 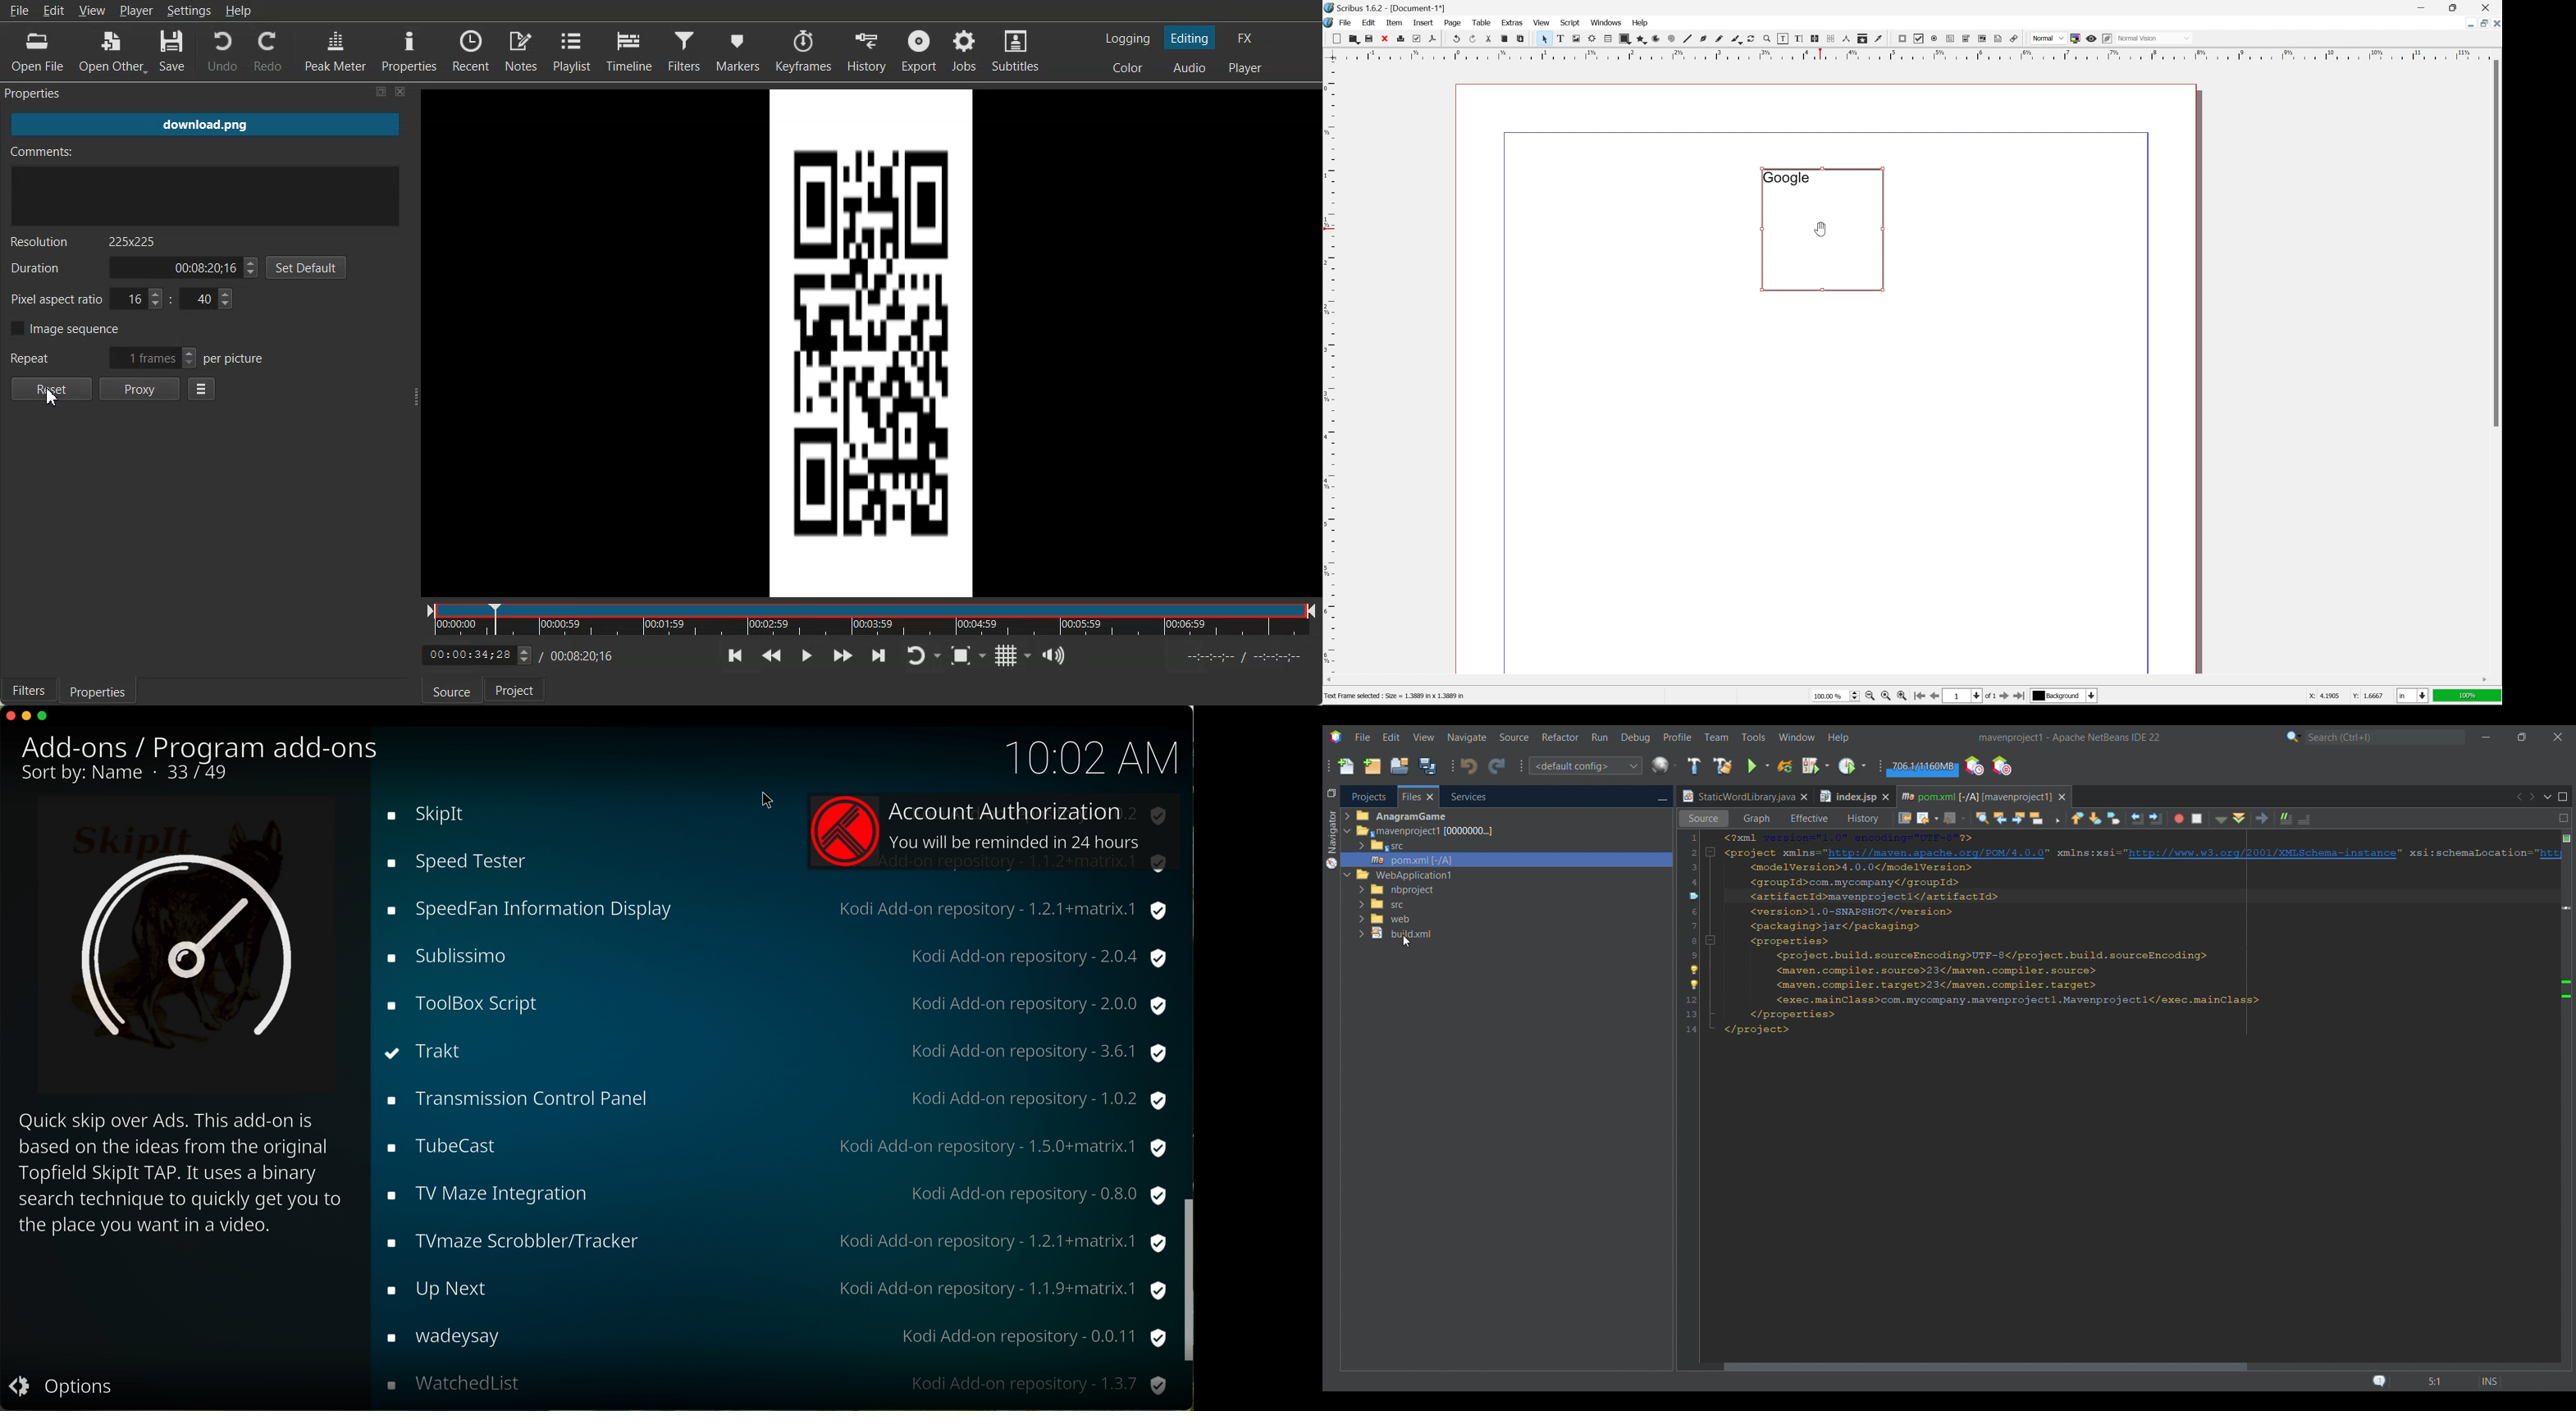 What do you see at coordinates (1031, 1052) in the screenshot?
I see `kodi add-on` at bounding box center [1031, 1052].